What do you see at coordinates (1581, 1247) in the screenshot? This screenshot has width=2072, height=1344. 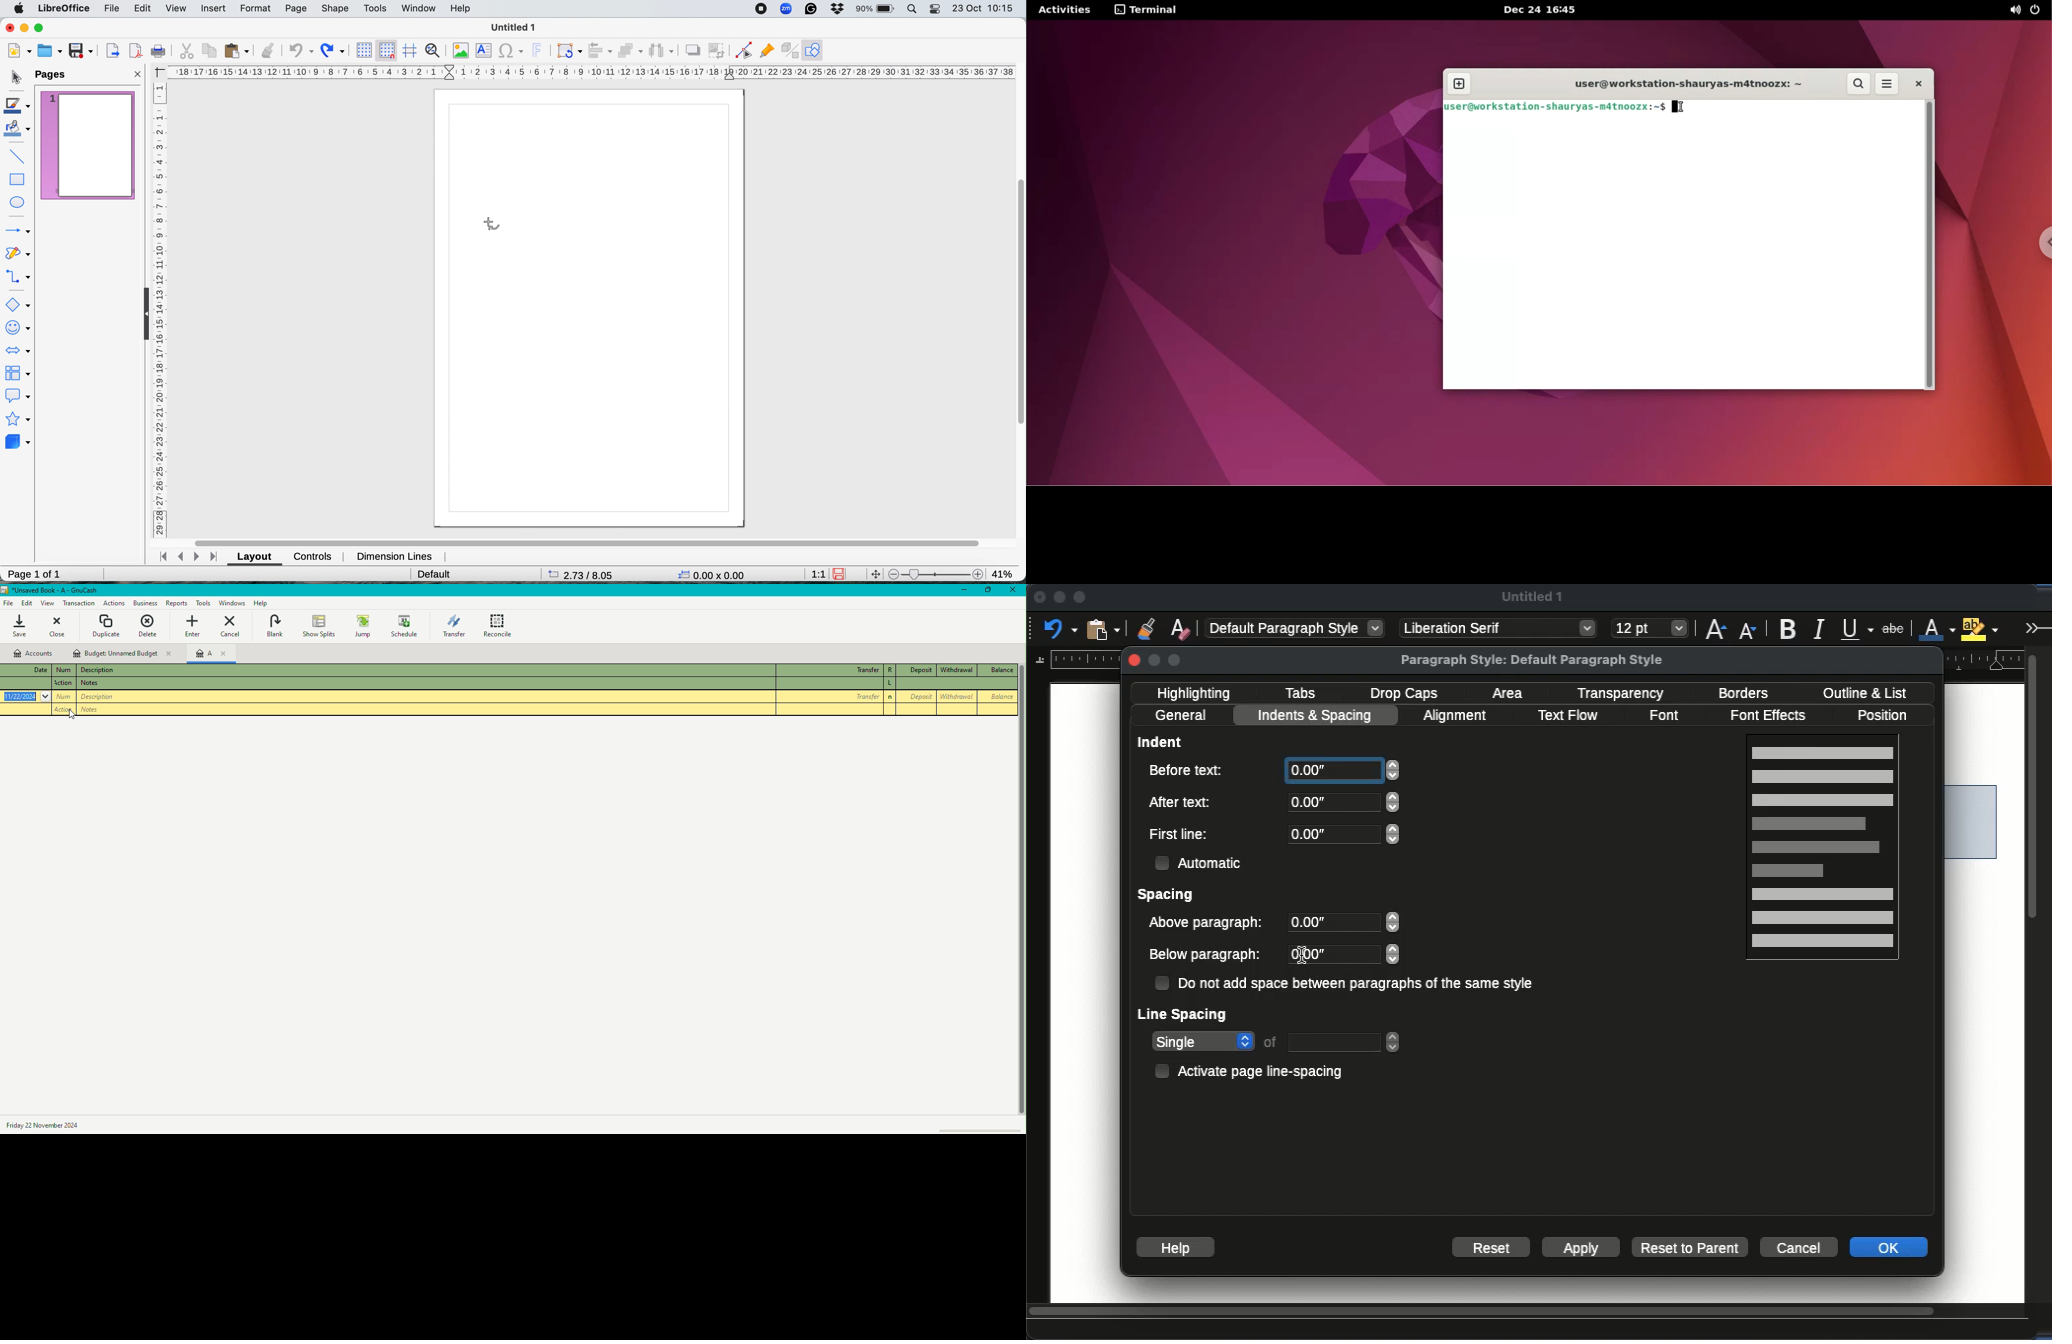 I see `apply ` at bounding box center [1581, 1247].